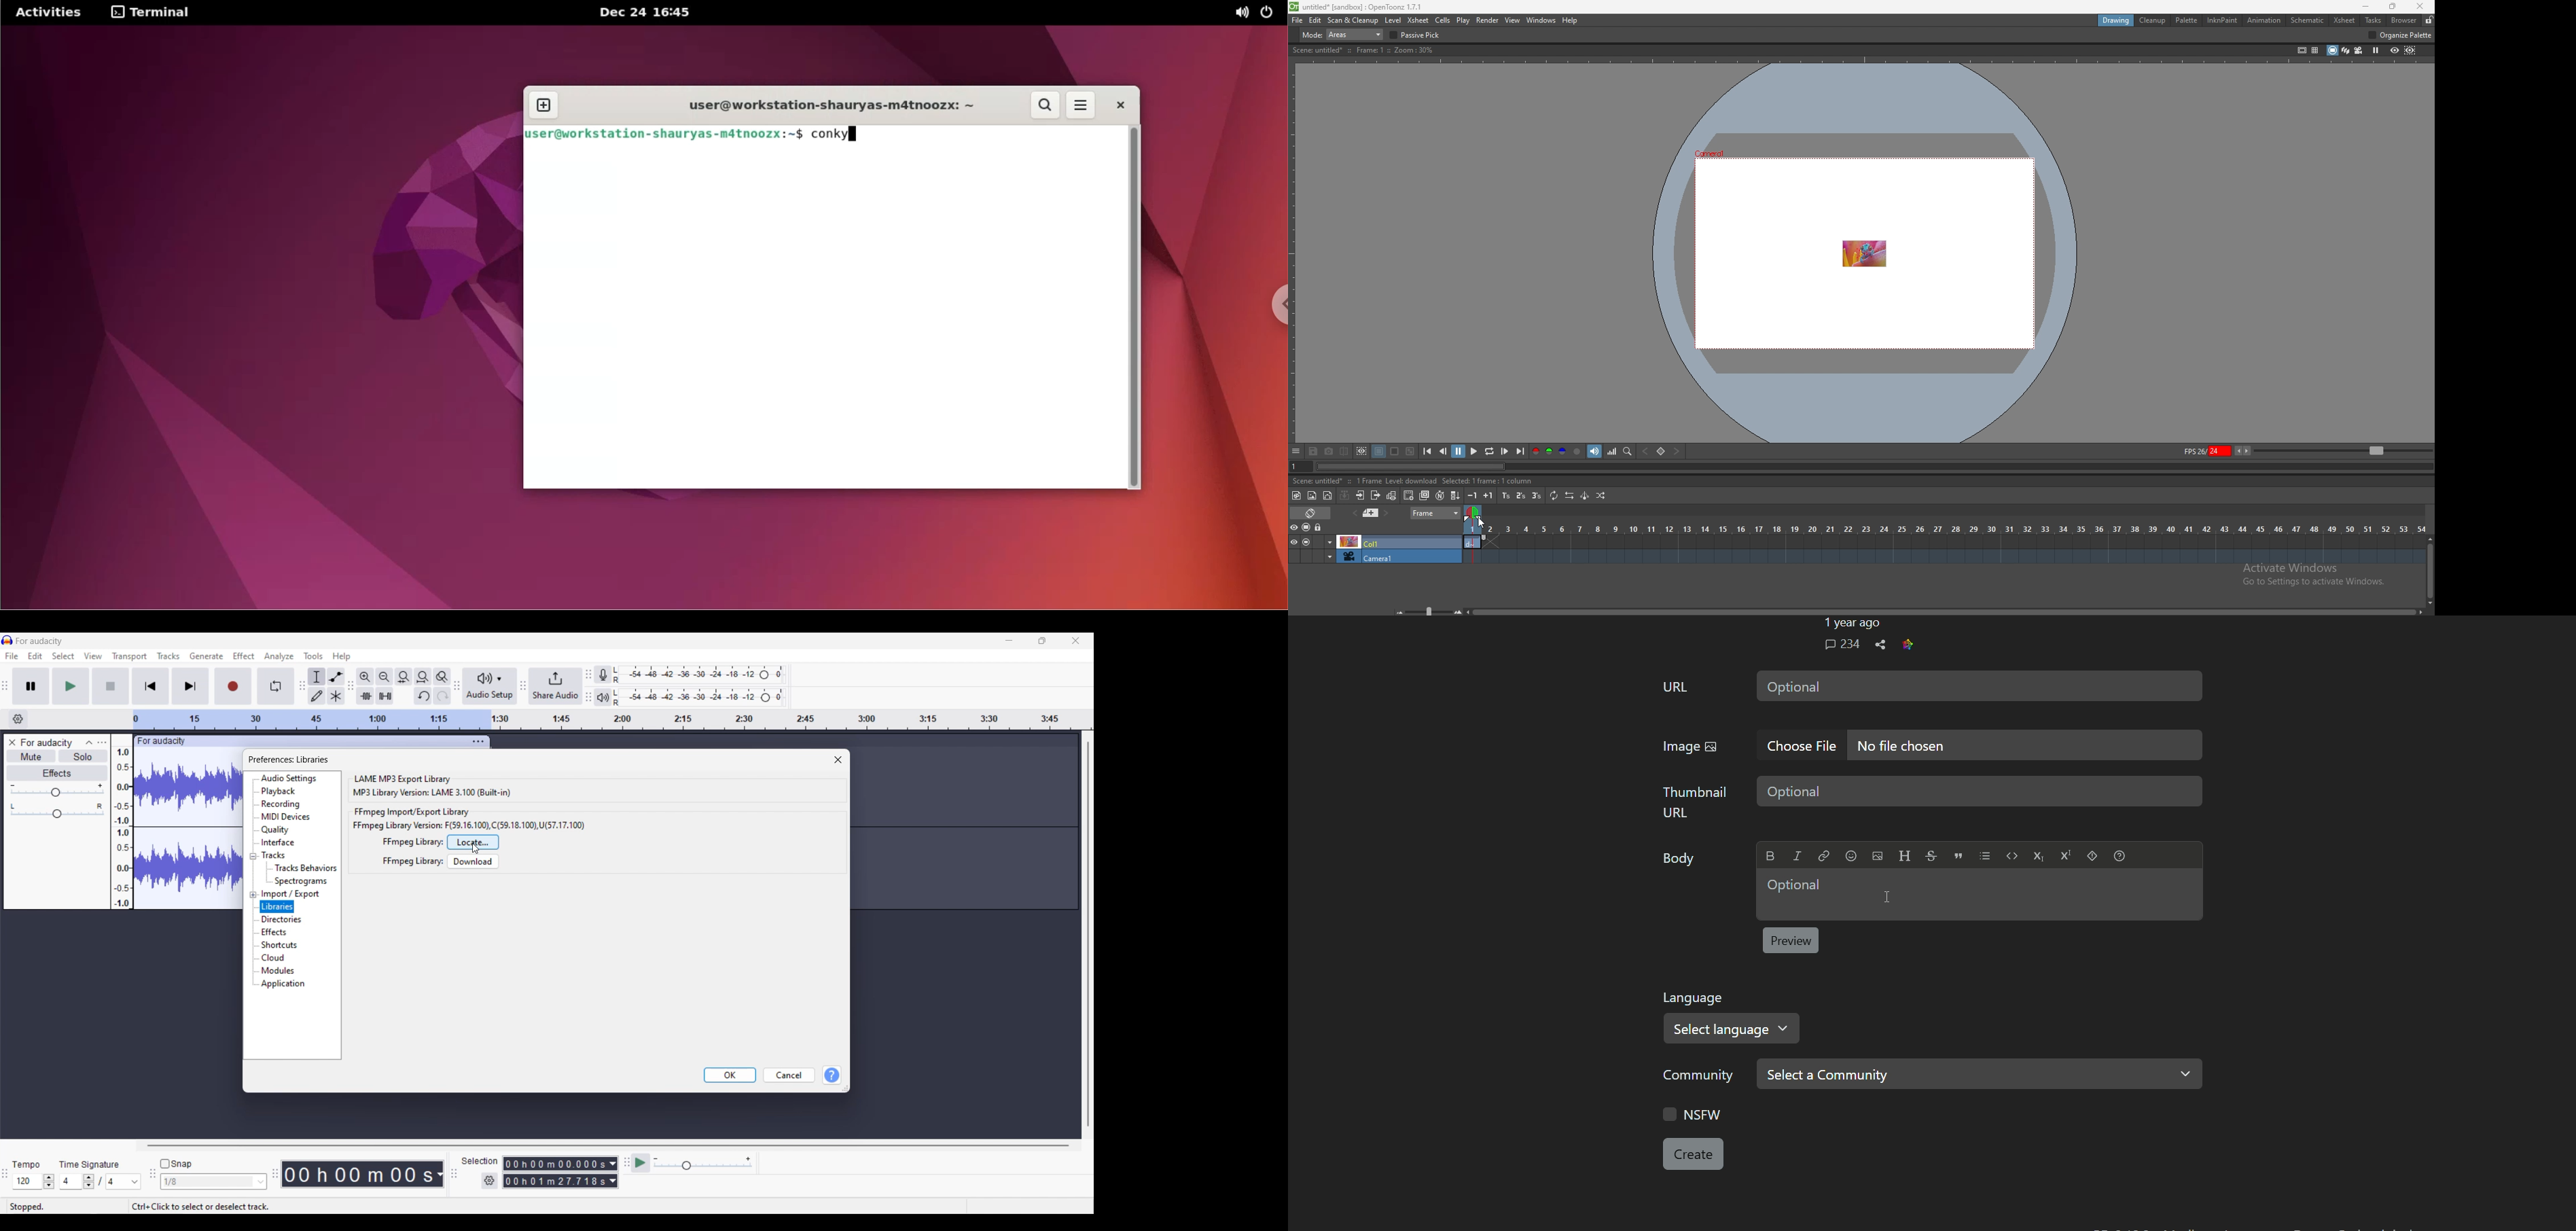 The image size is (2576, 1232). I want to click on LAME MP3 export library, so click(402, 778).